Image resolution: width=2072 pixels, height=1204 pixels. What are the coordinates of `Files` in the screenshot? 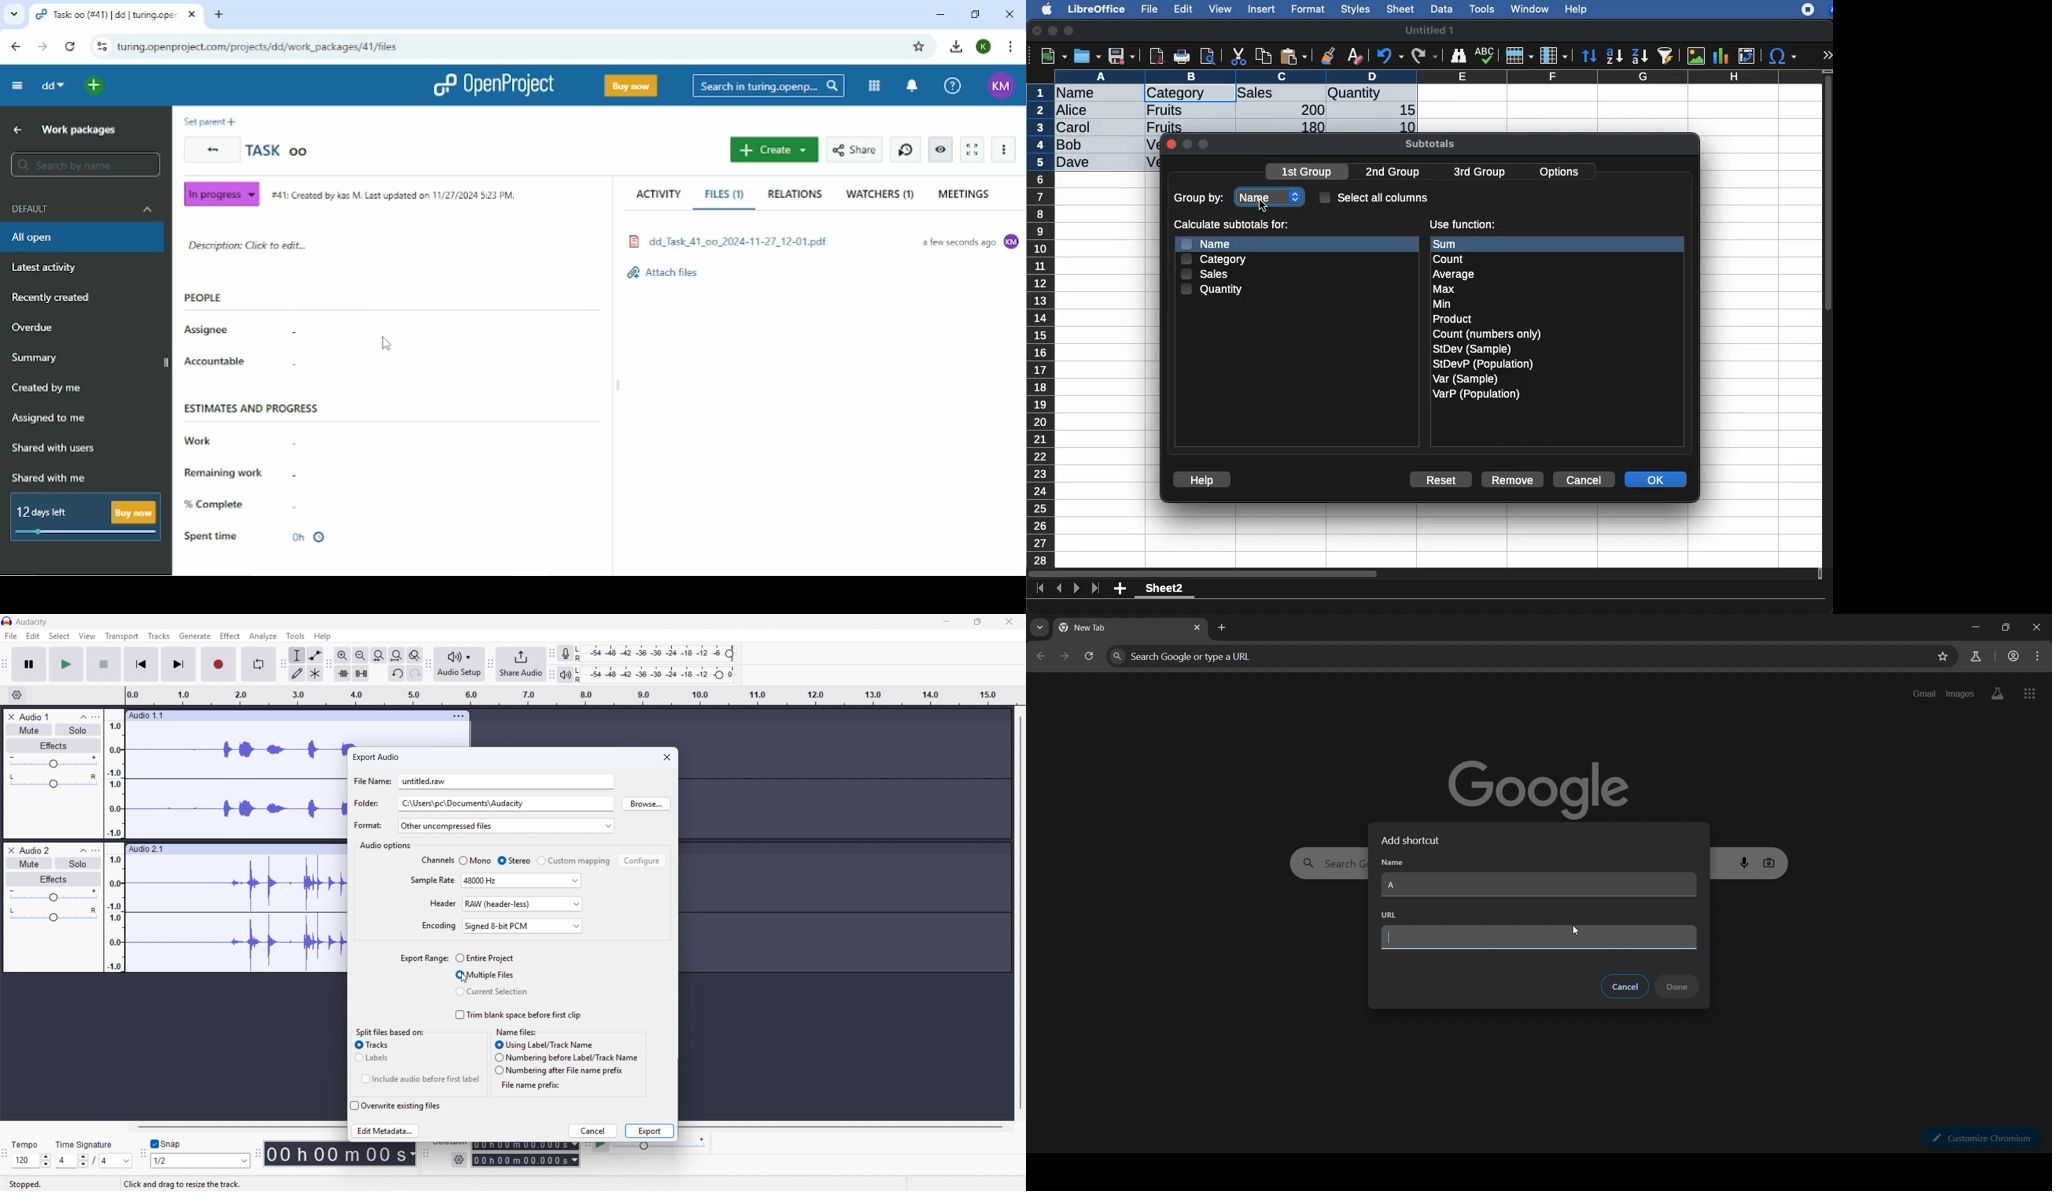 It's located at (719, 194).